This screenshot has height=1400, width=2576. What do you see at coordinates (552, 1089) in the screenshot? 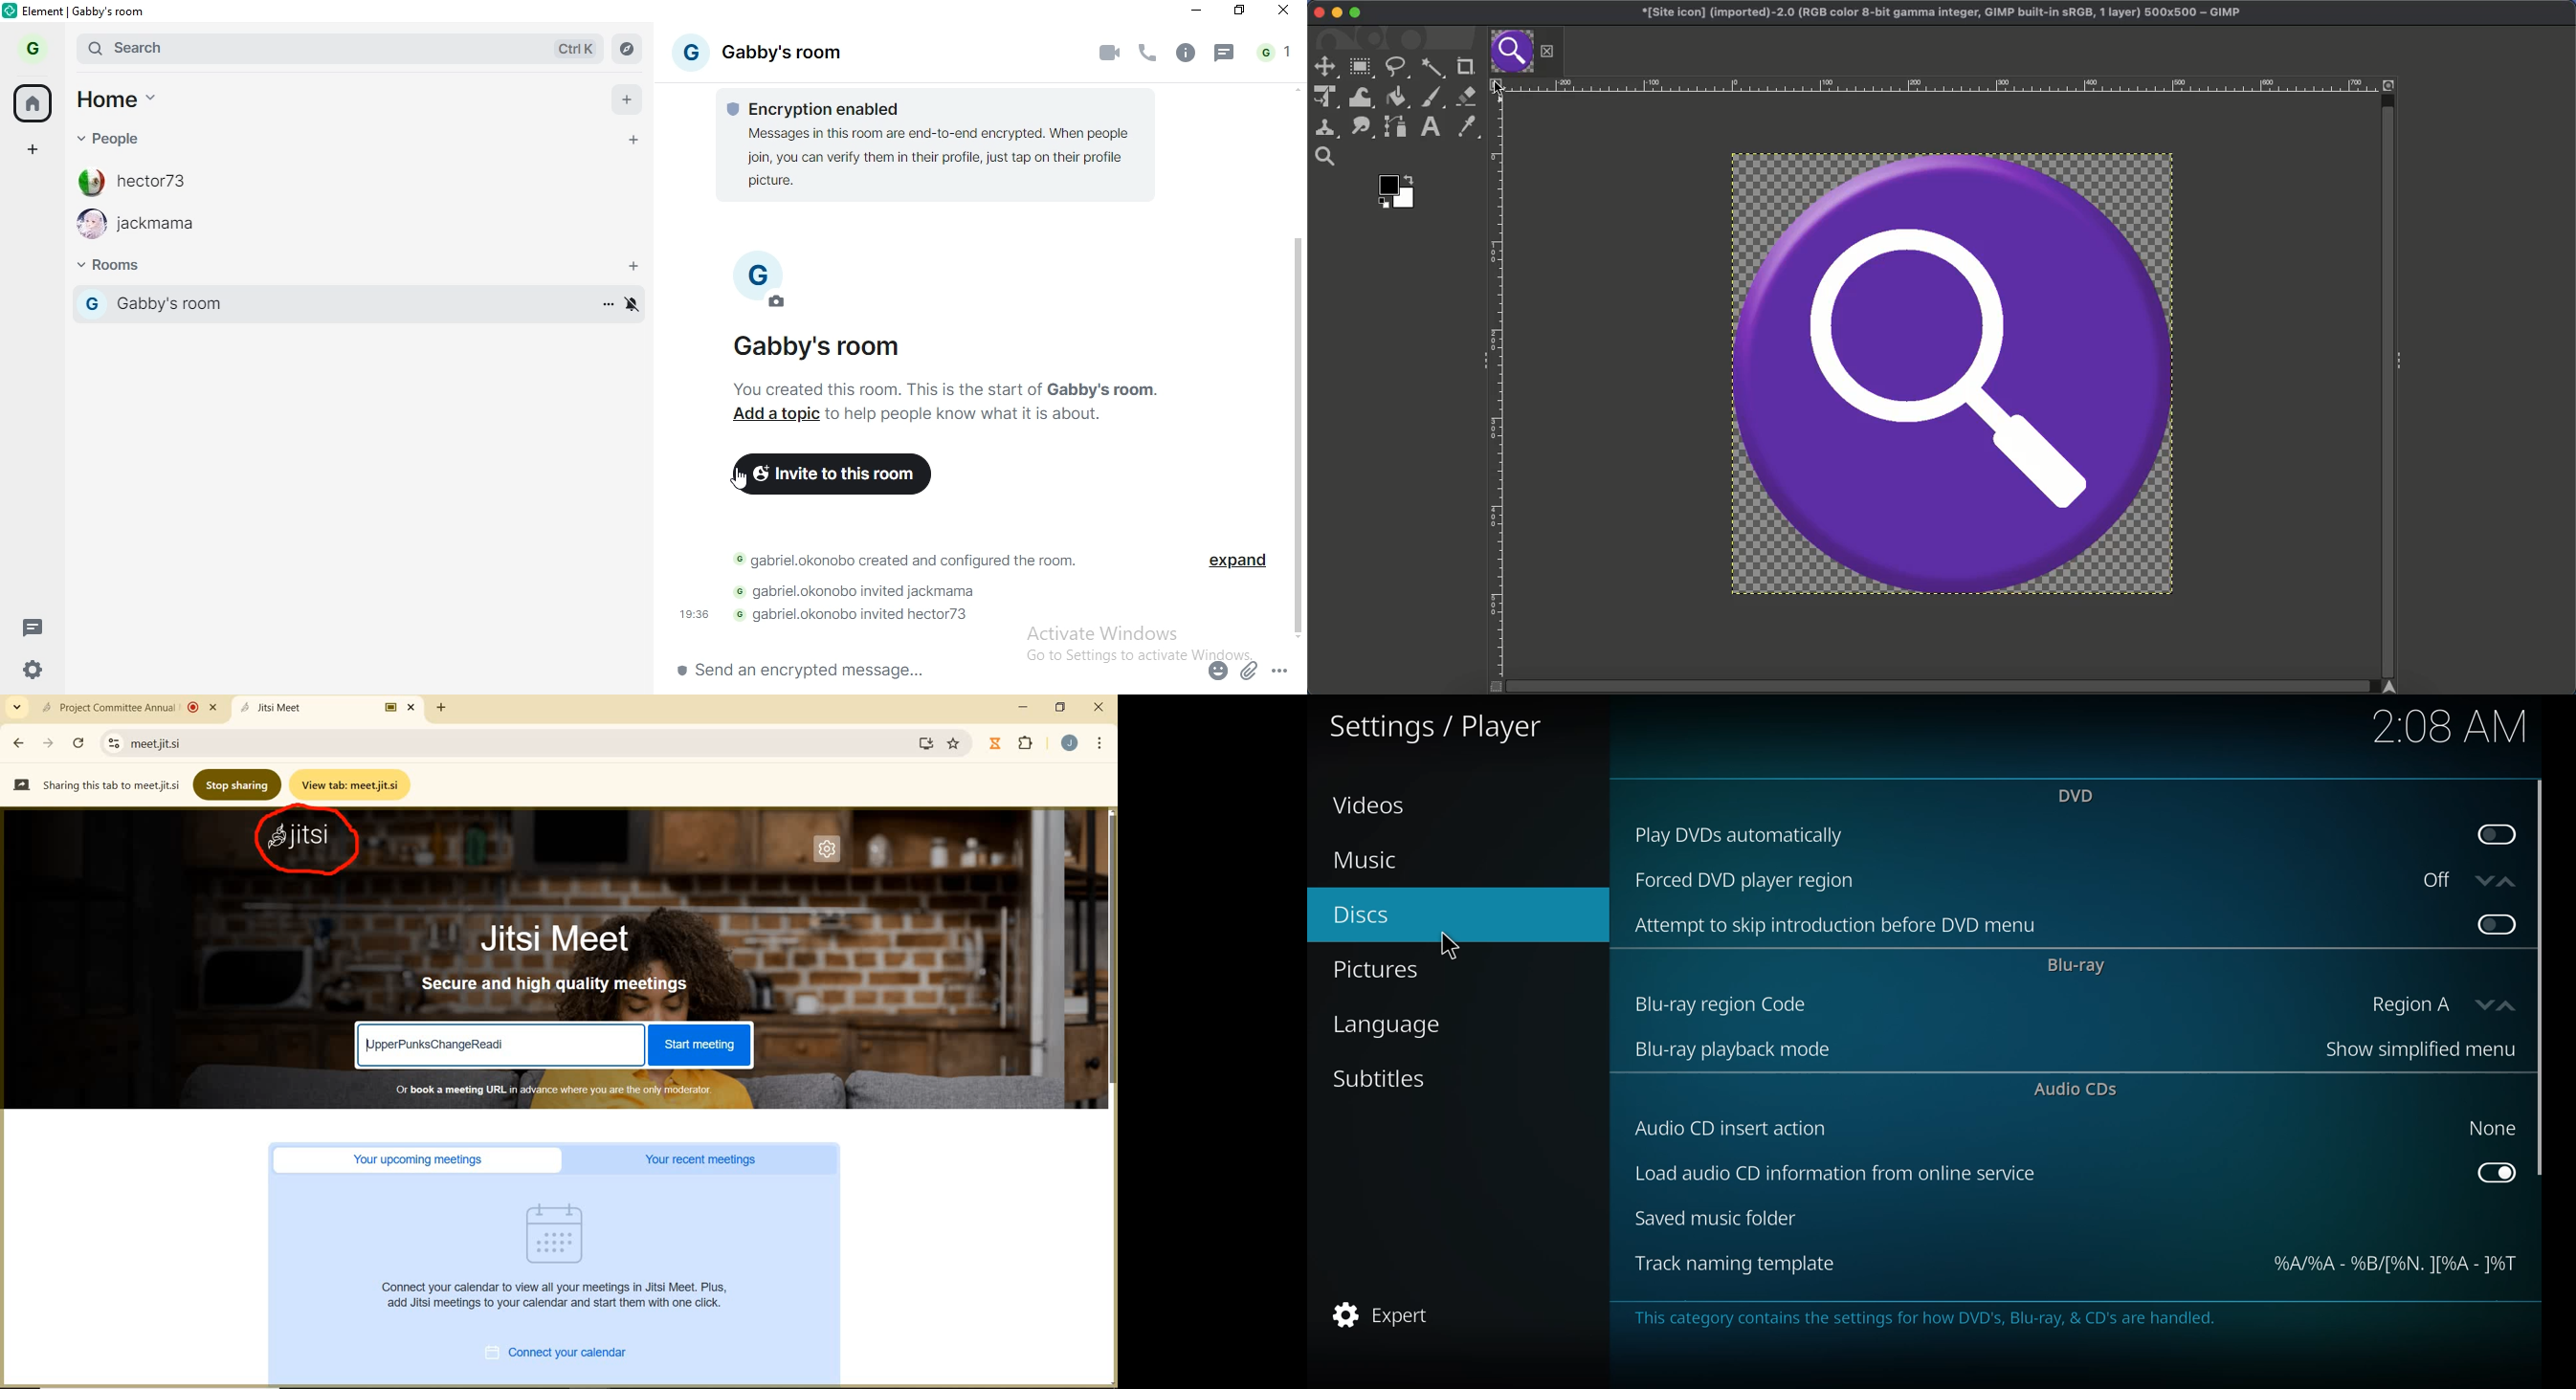
I see `Or book a meeting URL in advance where you are the only moderator.` at bounding box center [552, 1089].